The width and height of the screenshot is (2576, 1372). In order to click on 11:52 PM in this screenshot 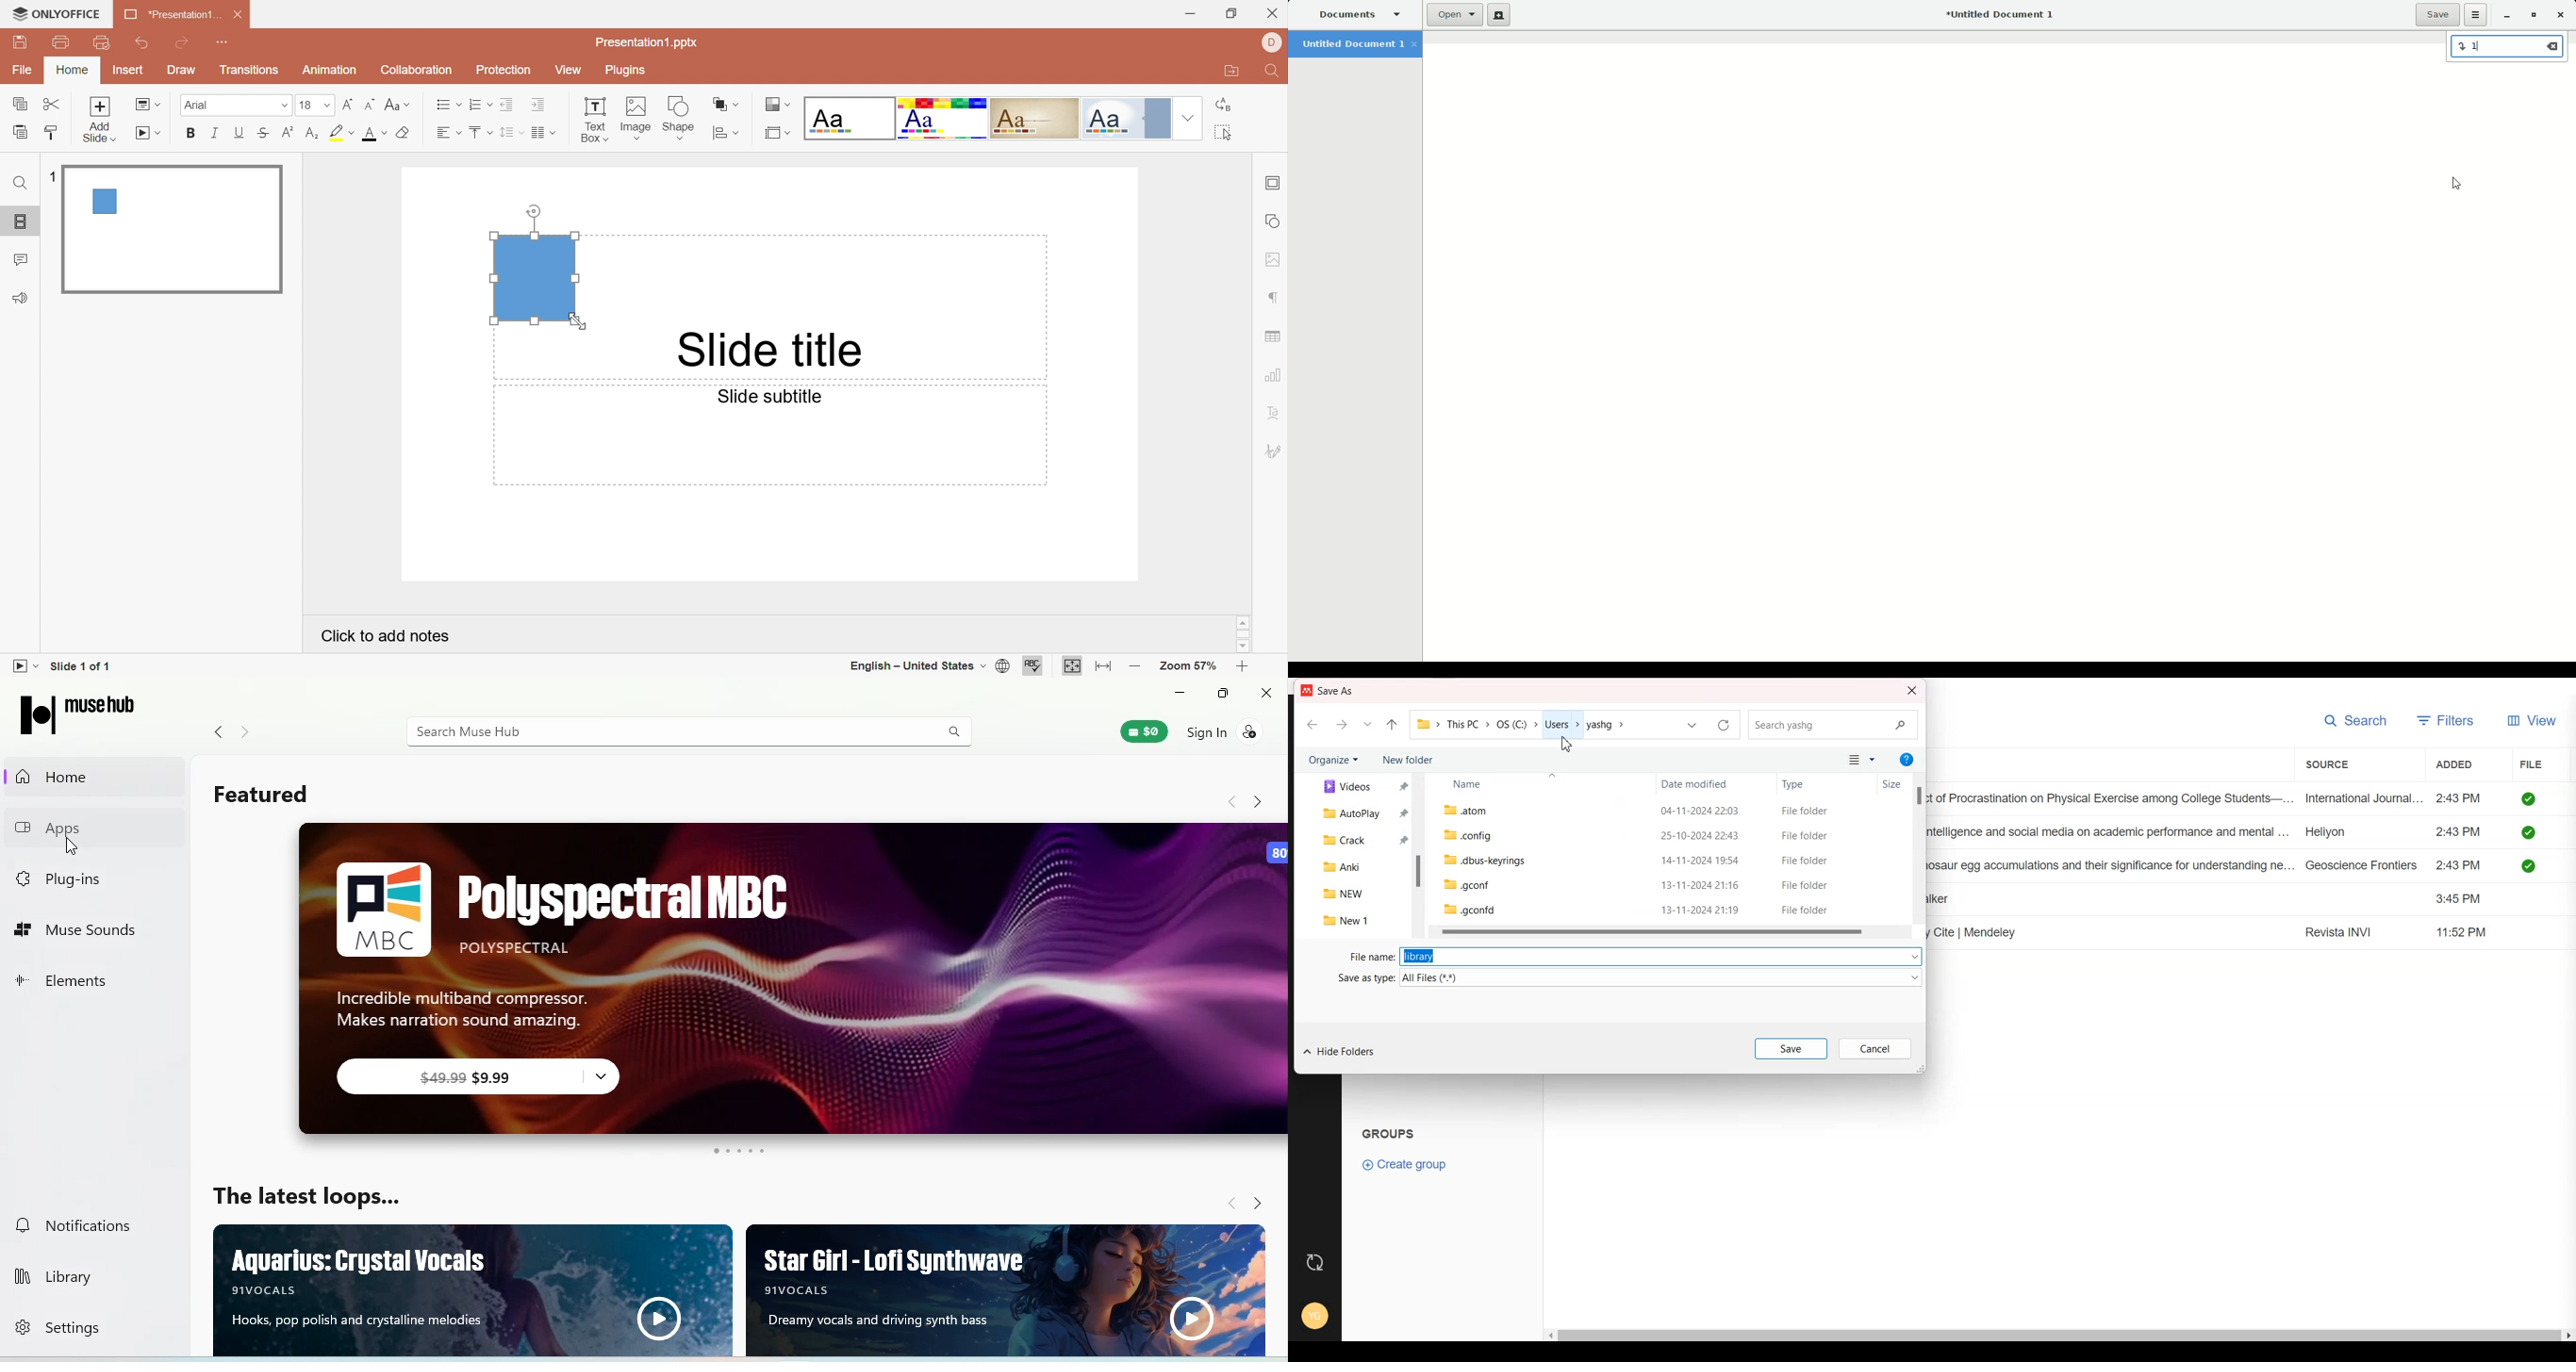, I will do `click(2463, 932)`.